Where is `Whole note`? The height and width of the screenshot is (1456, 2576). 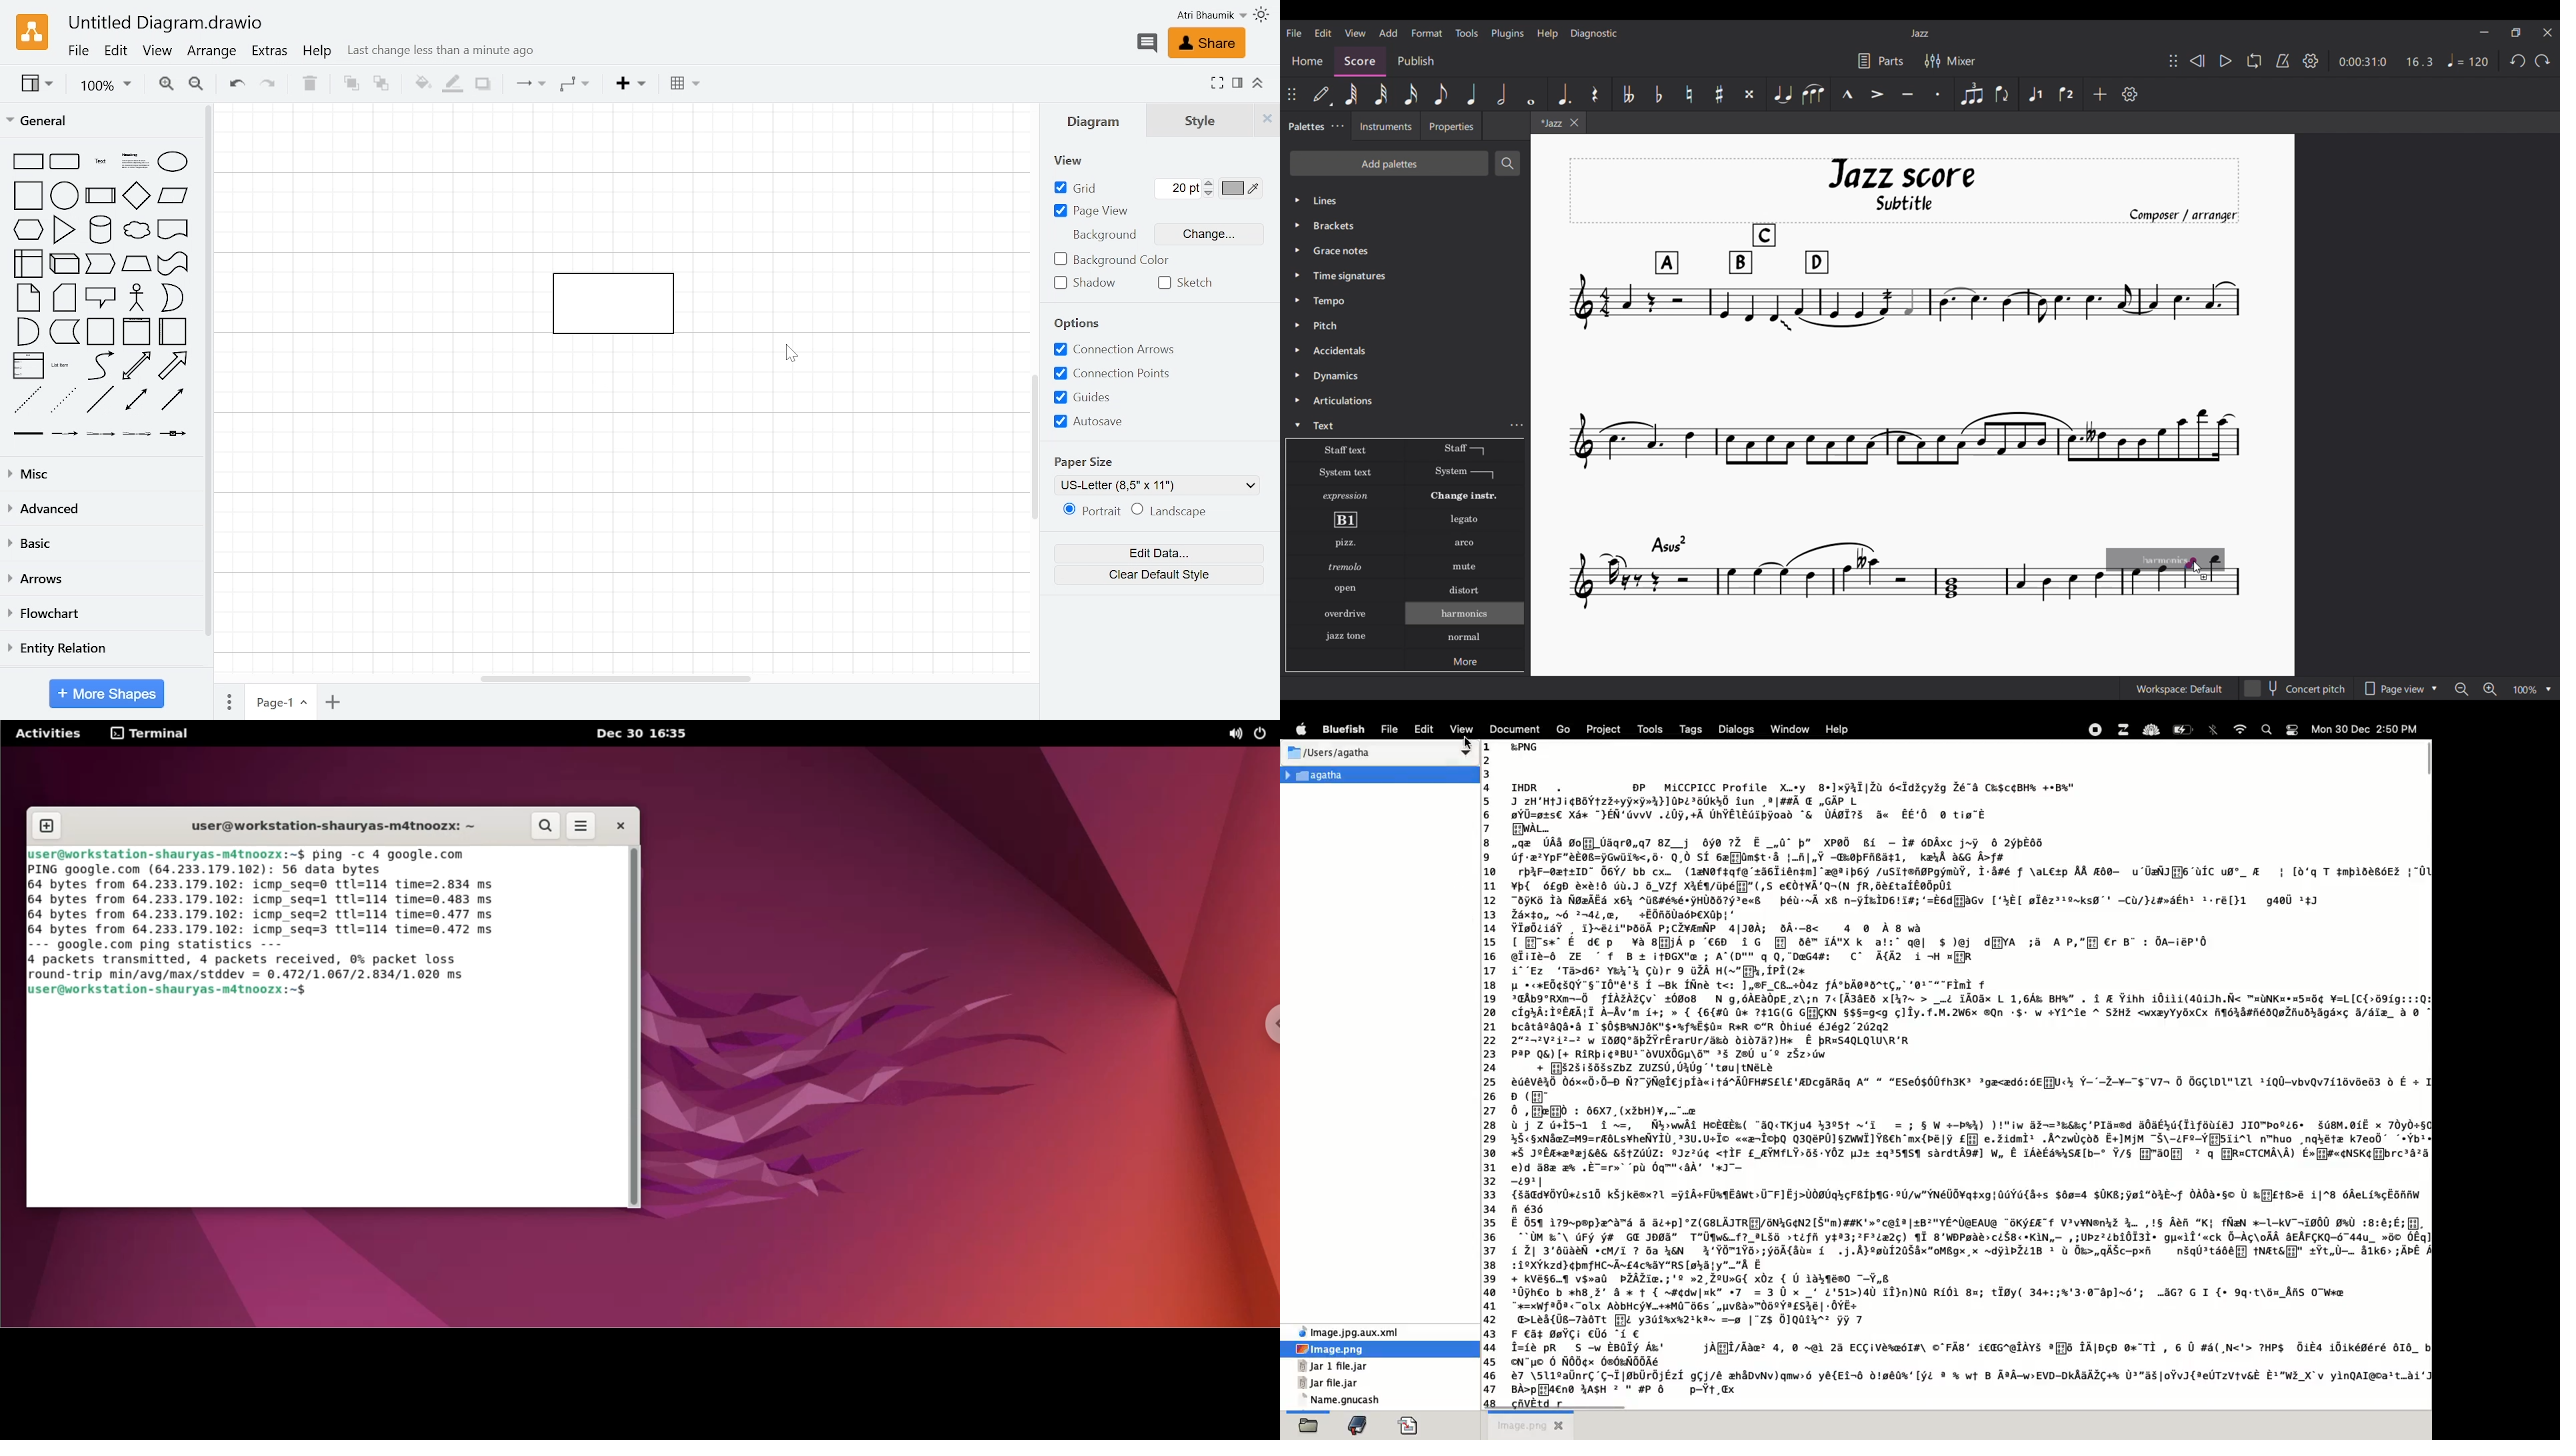 Whole note is located at coordinates (1531, 94).